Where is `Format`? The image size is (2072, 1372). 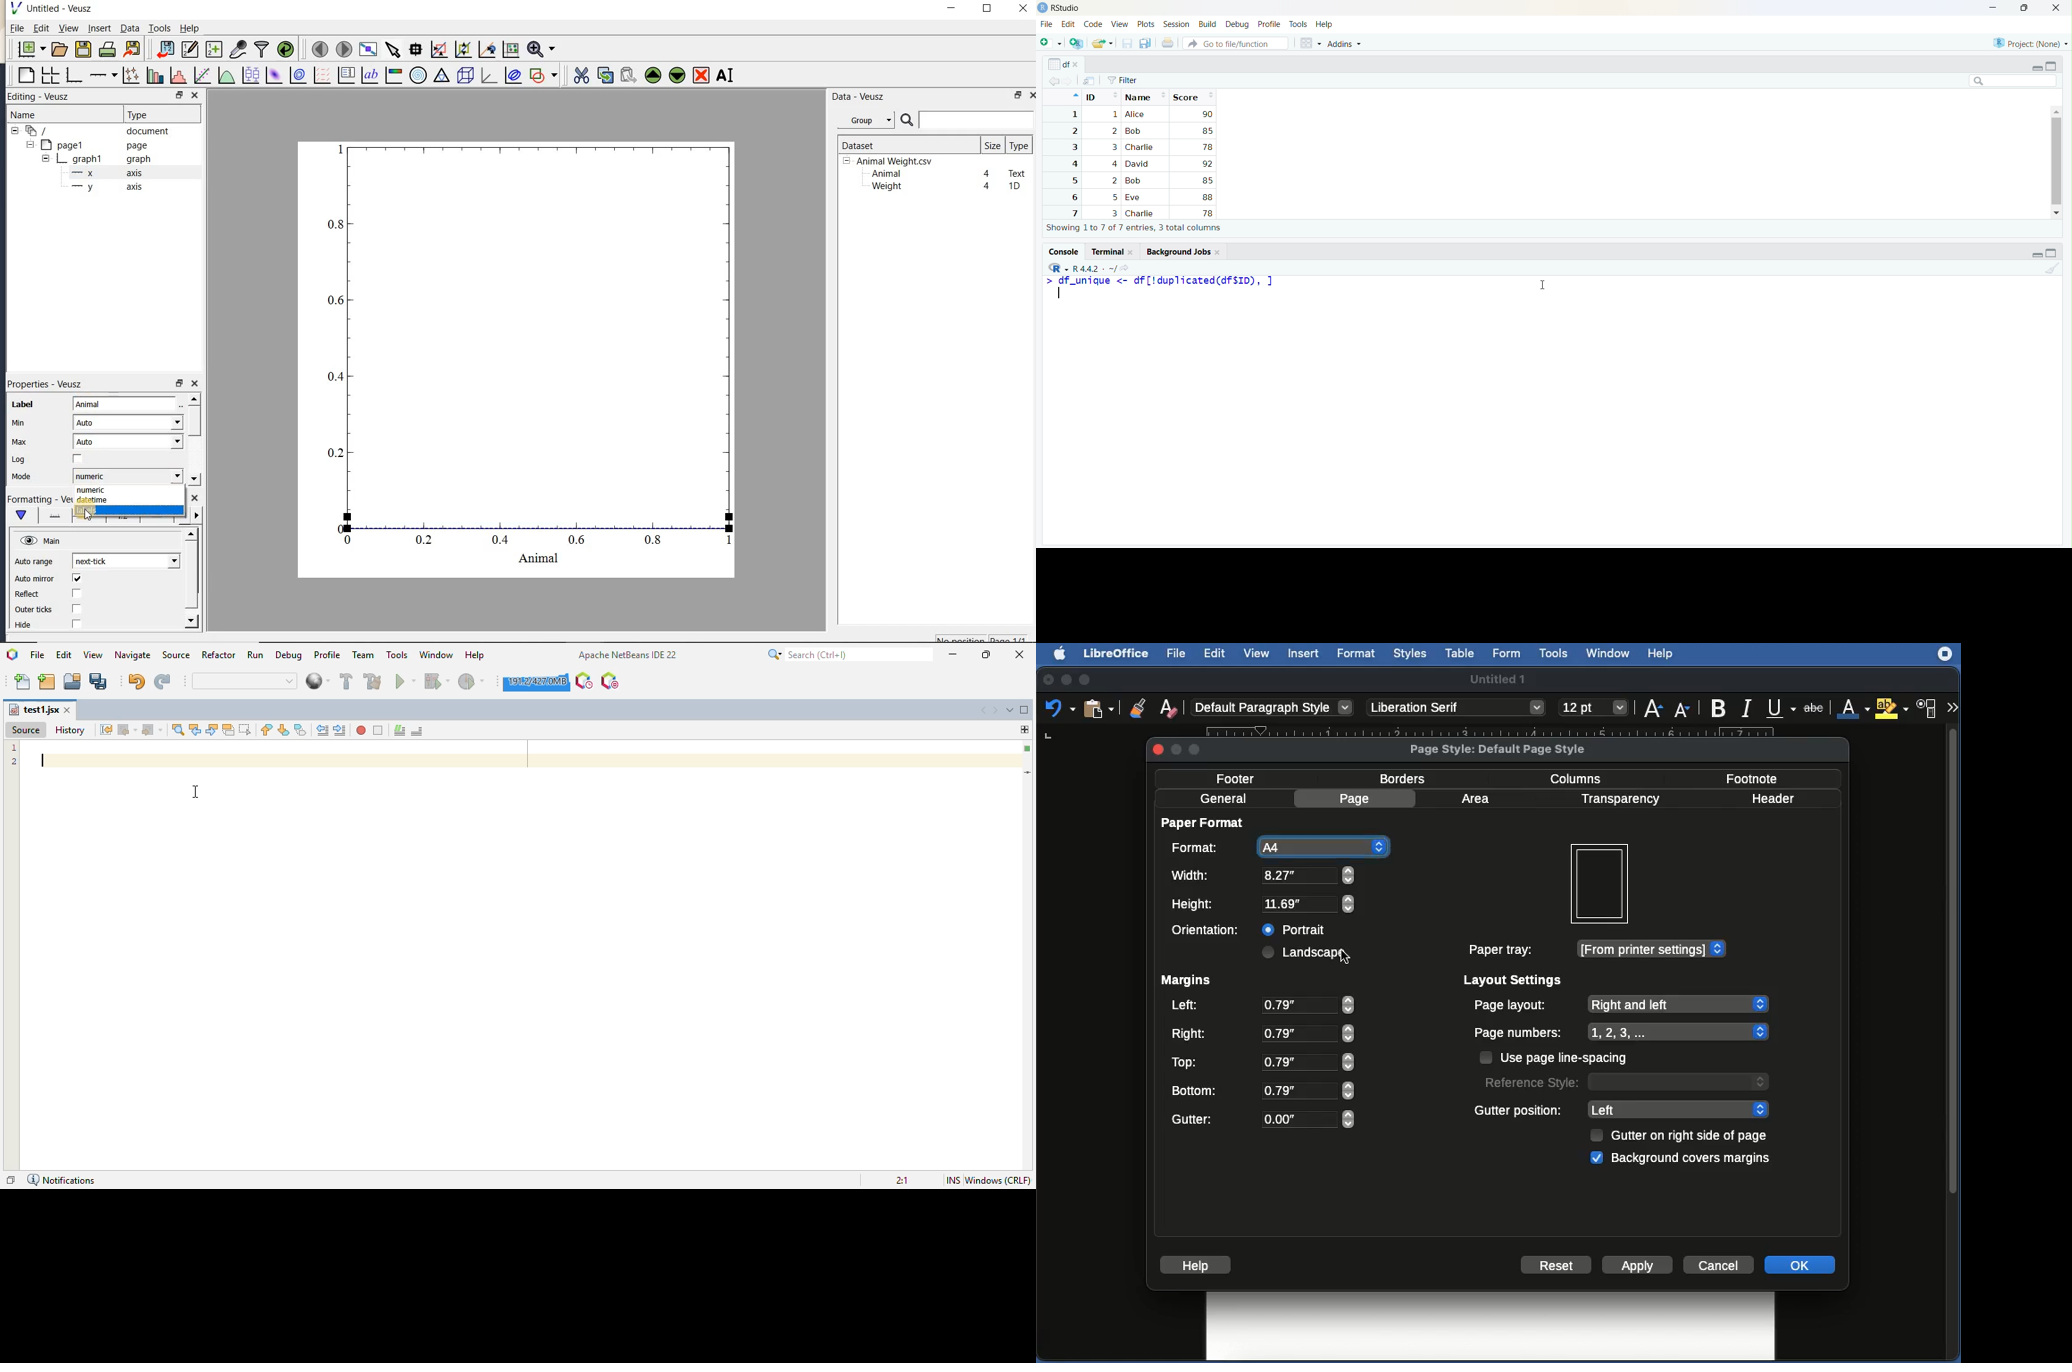
Format is located at coordinates (1198, 849).